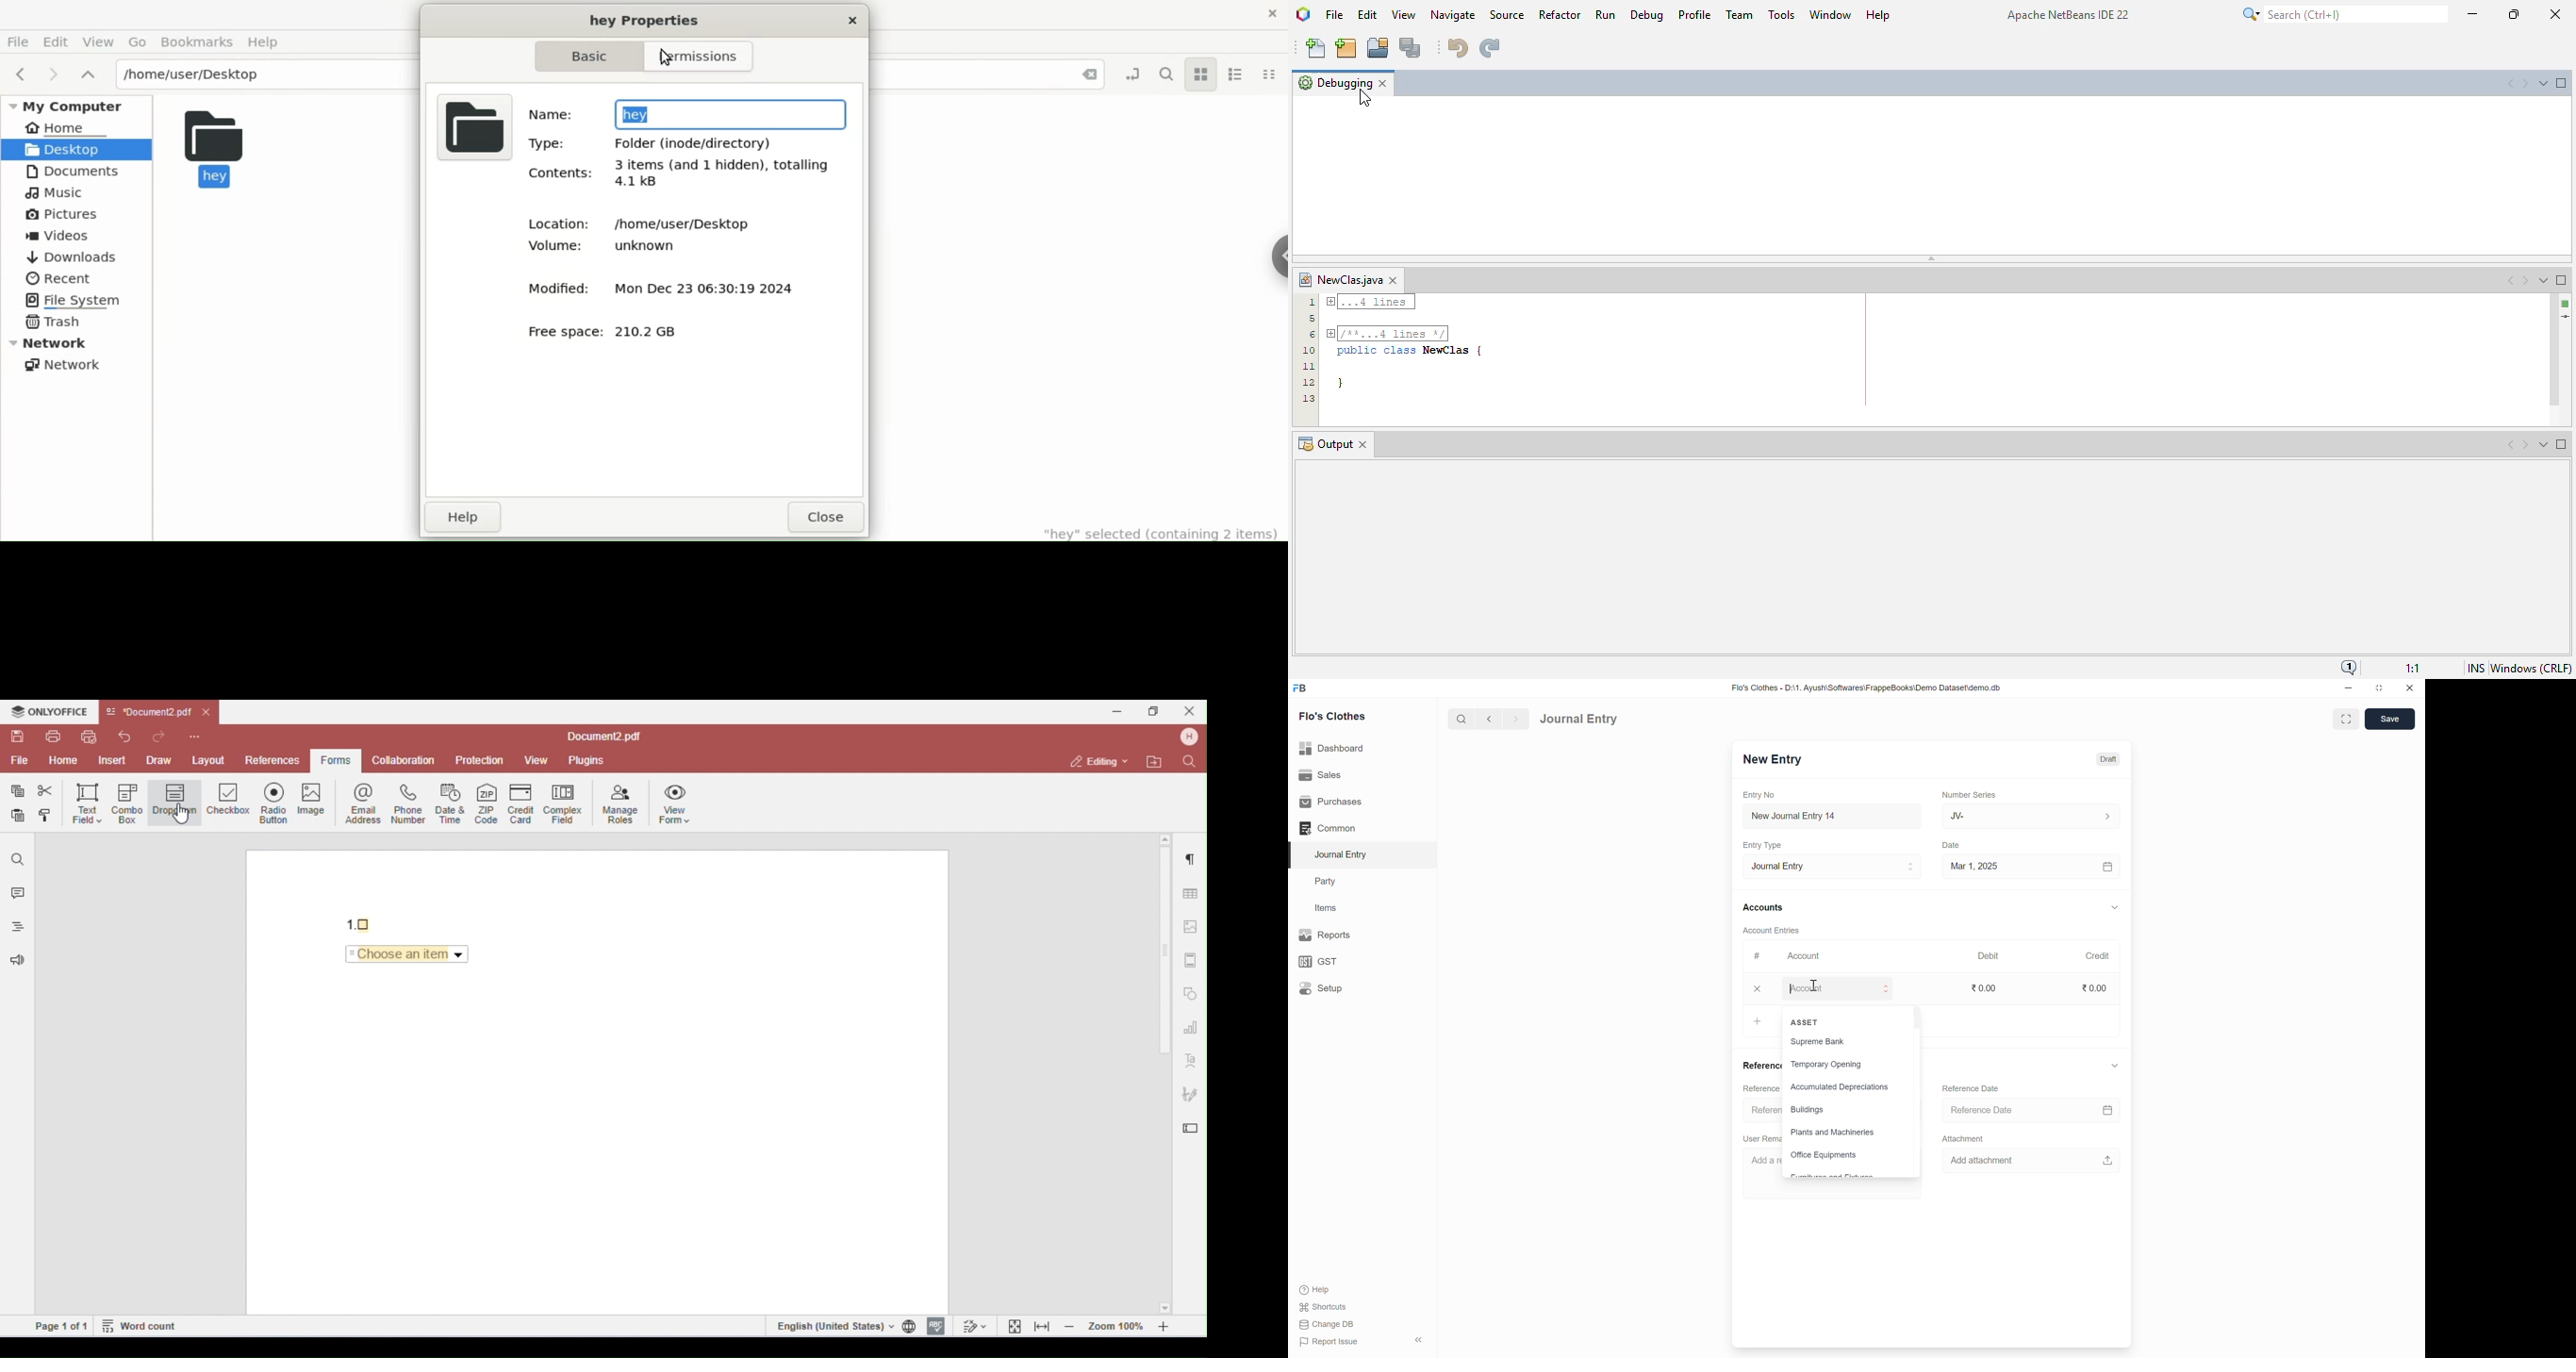  I want to click on Party, so click(1328, 882).